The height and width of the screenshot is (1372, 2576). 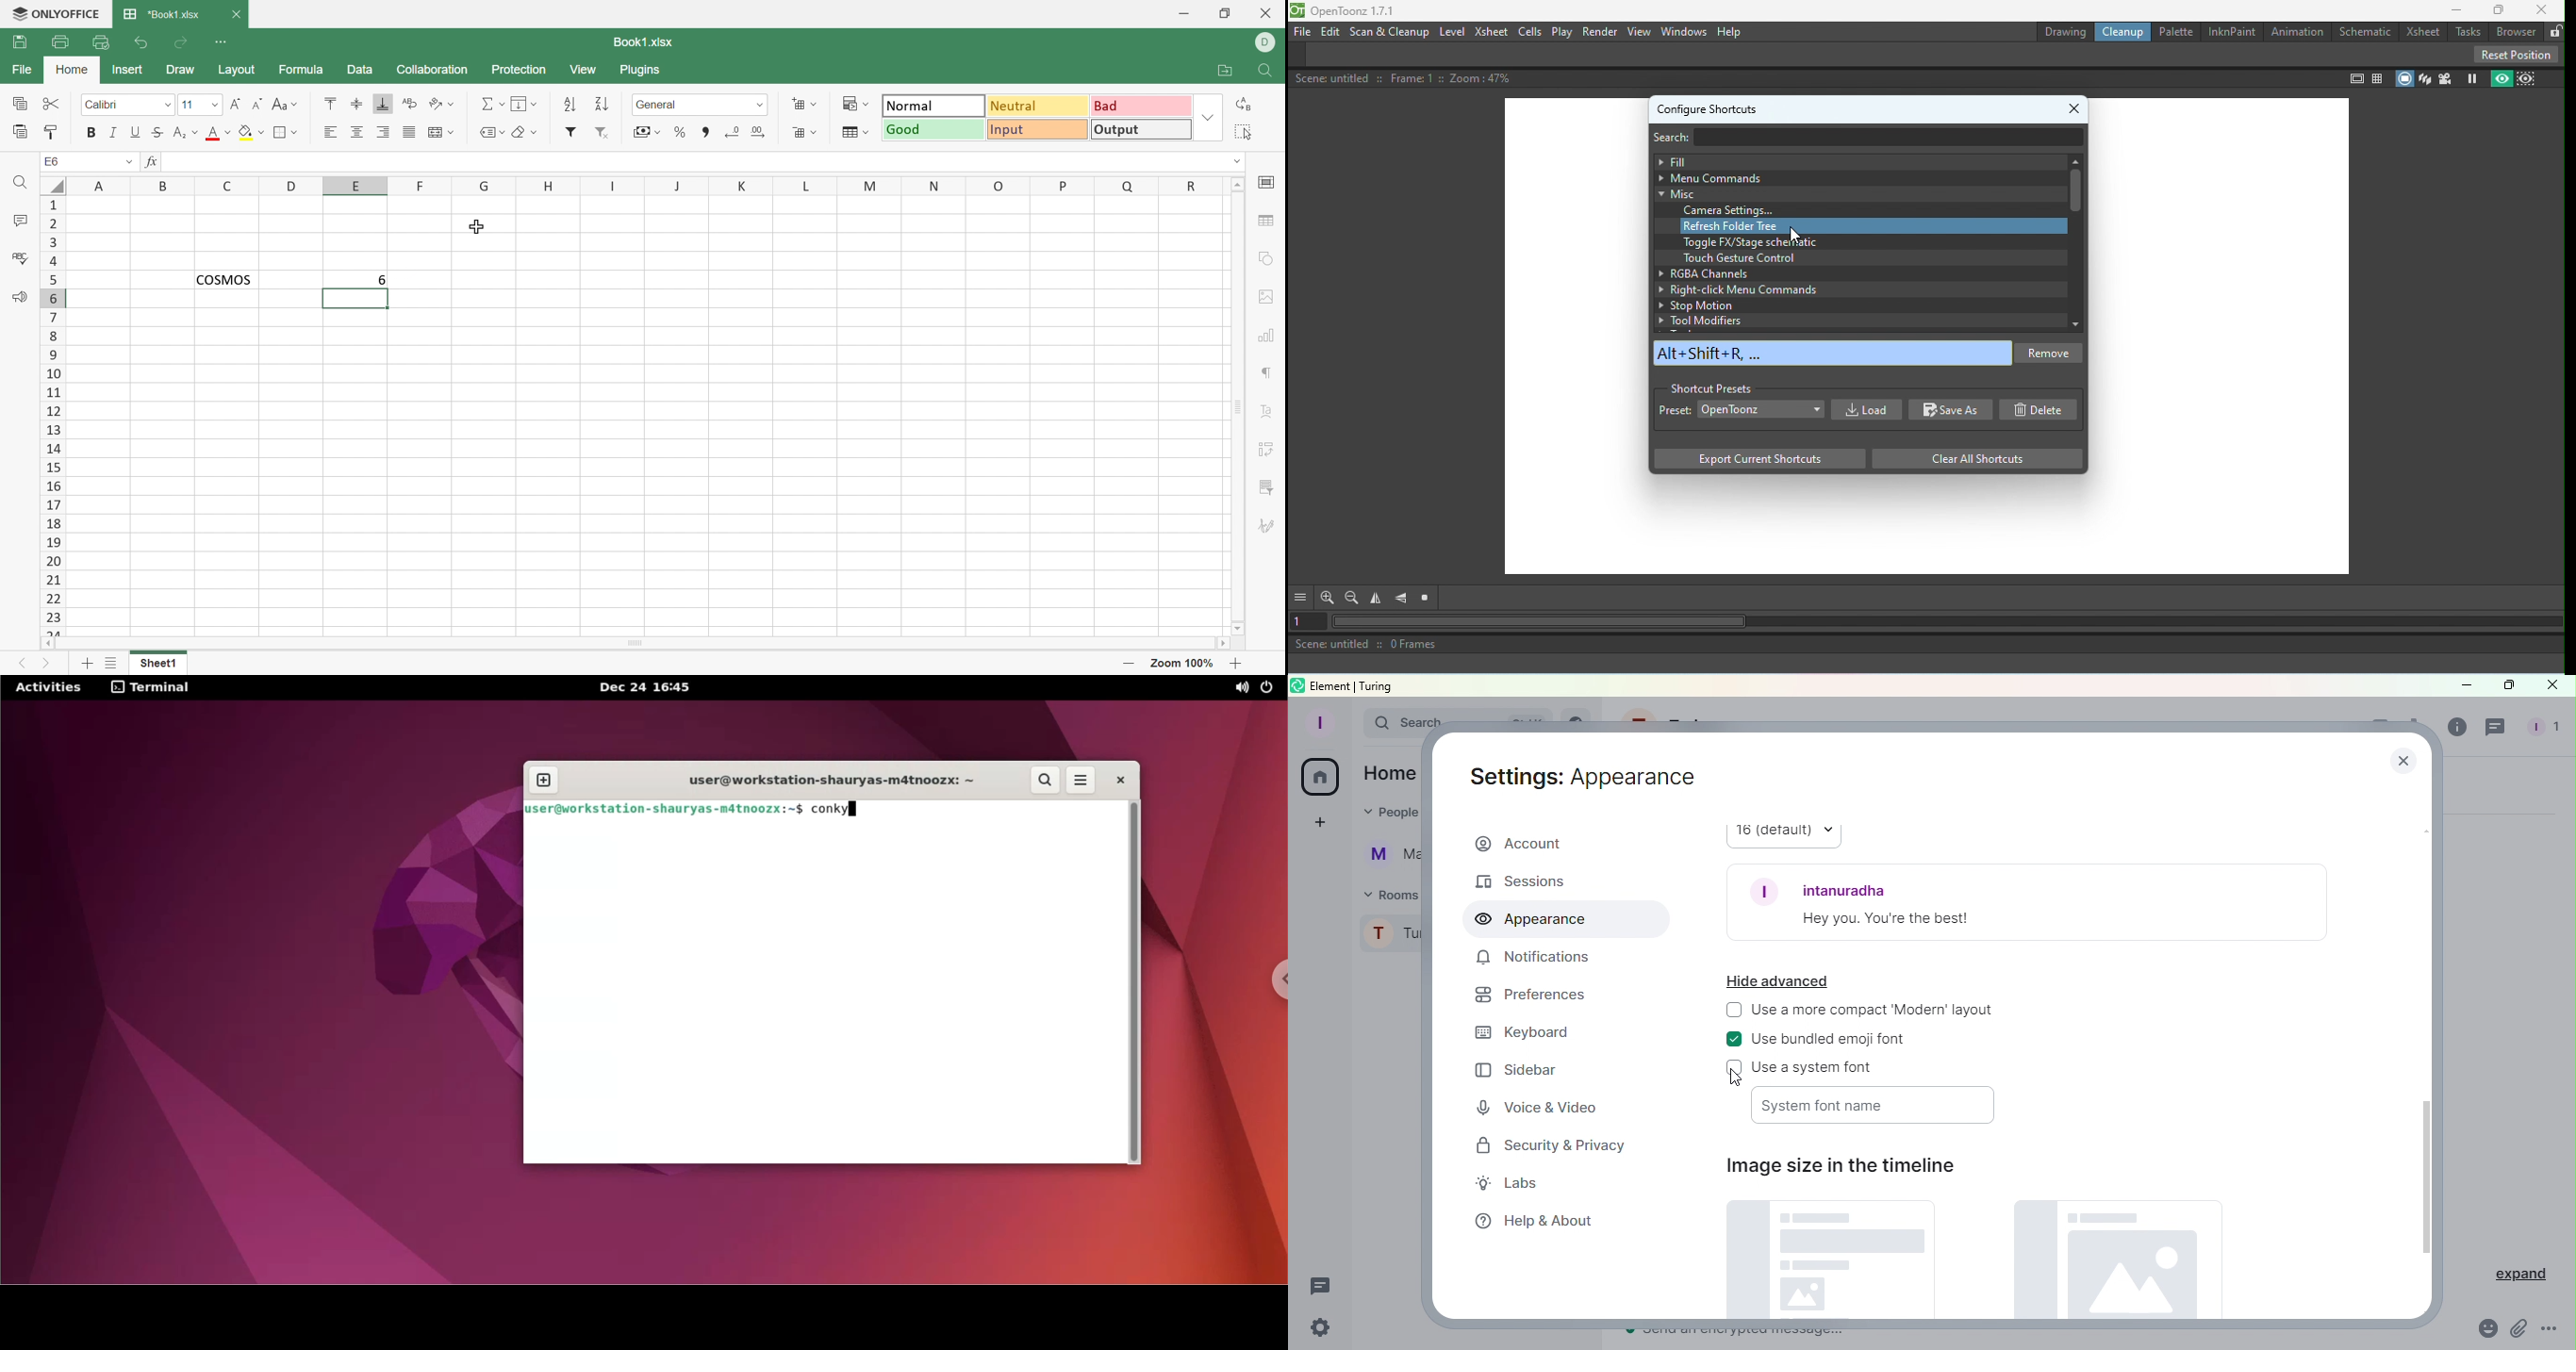 I want to click on Drop down, so click(x=216, y=104).